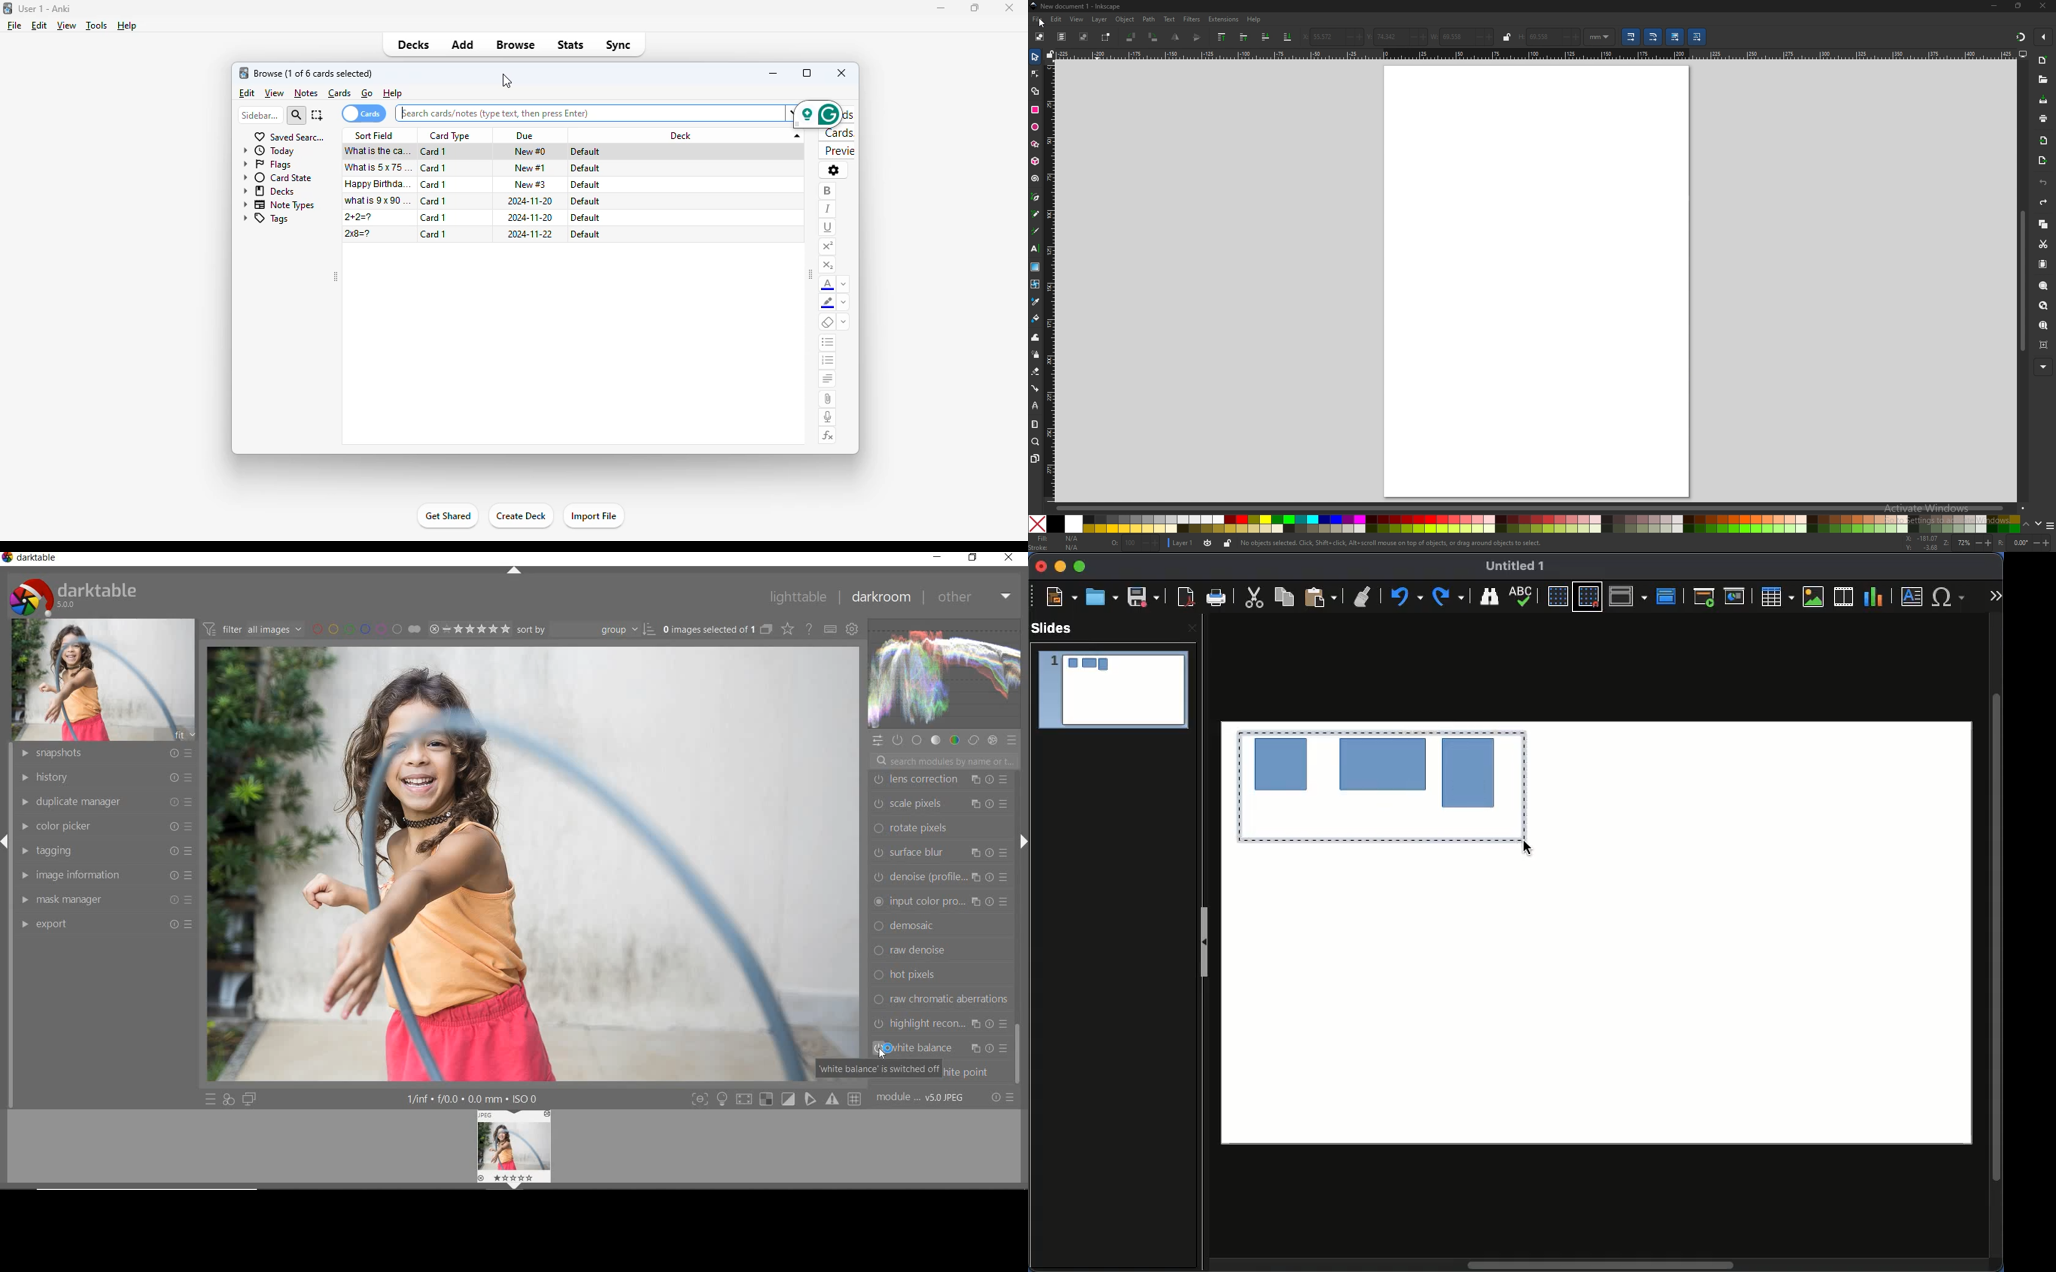  I want to click on Save, so click(1143, 597).